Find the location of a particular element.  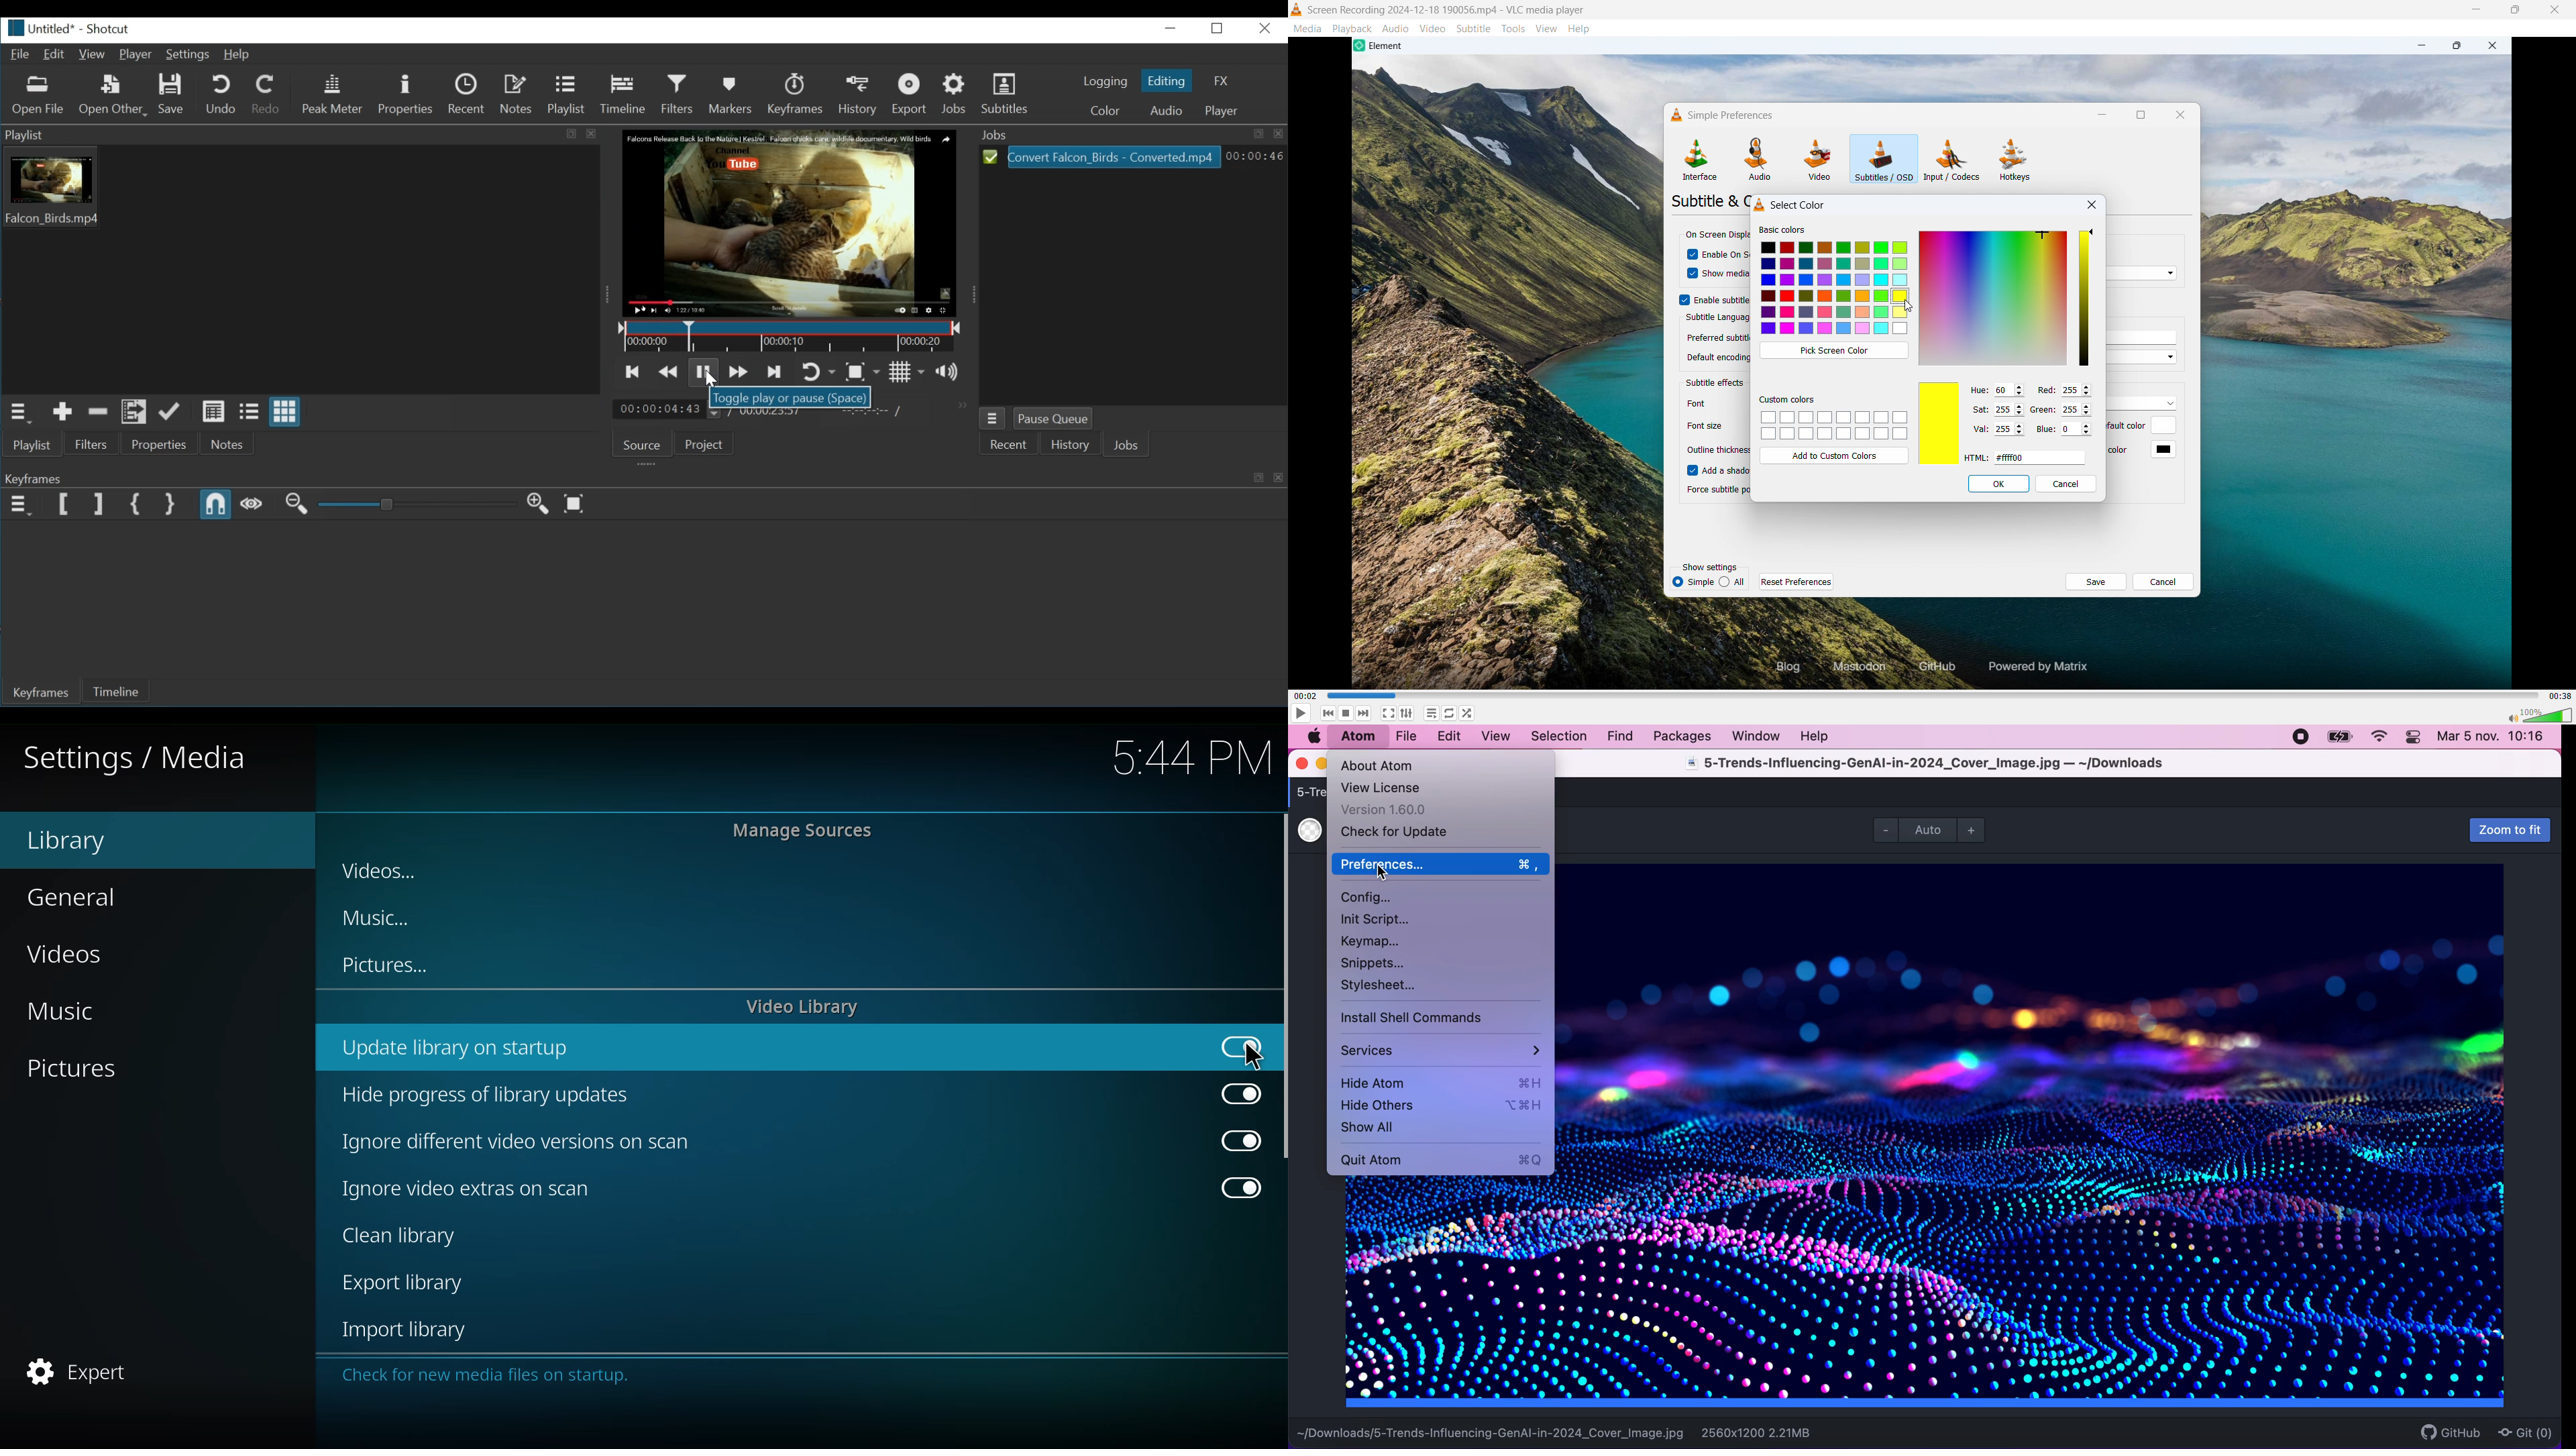

untitled* is located at coordinates (39, 29).